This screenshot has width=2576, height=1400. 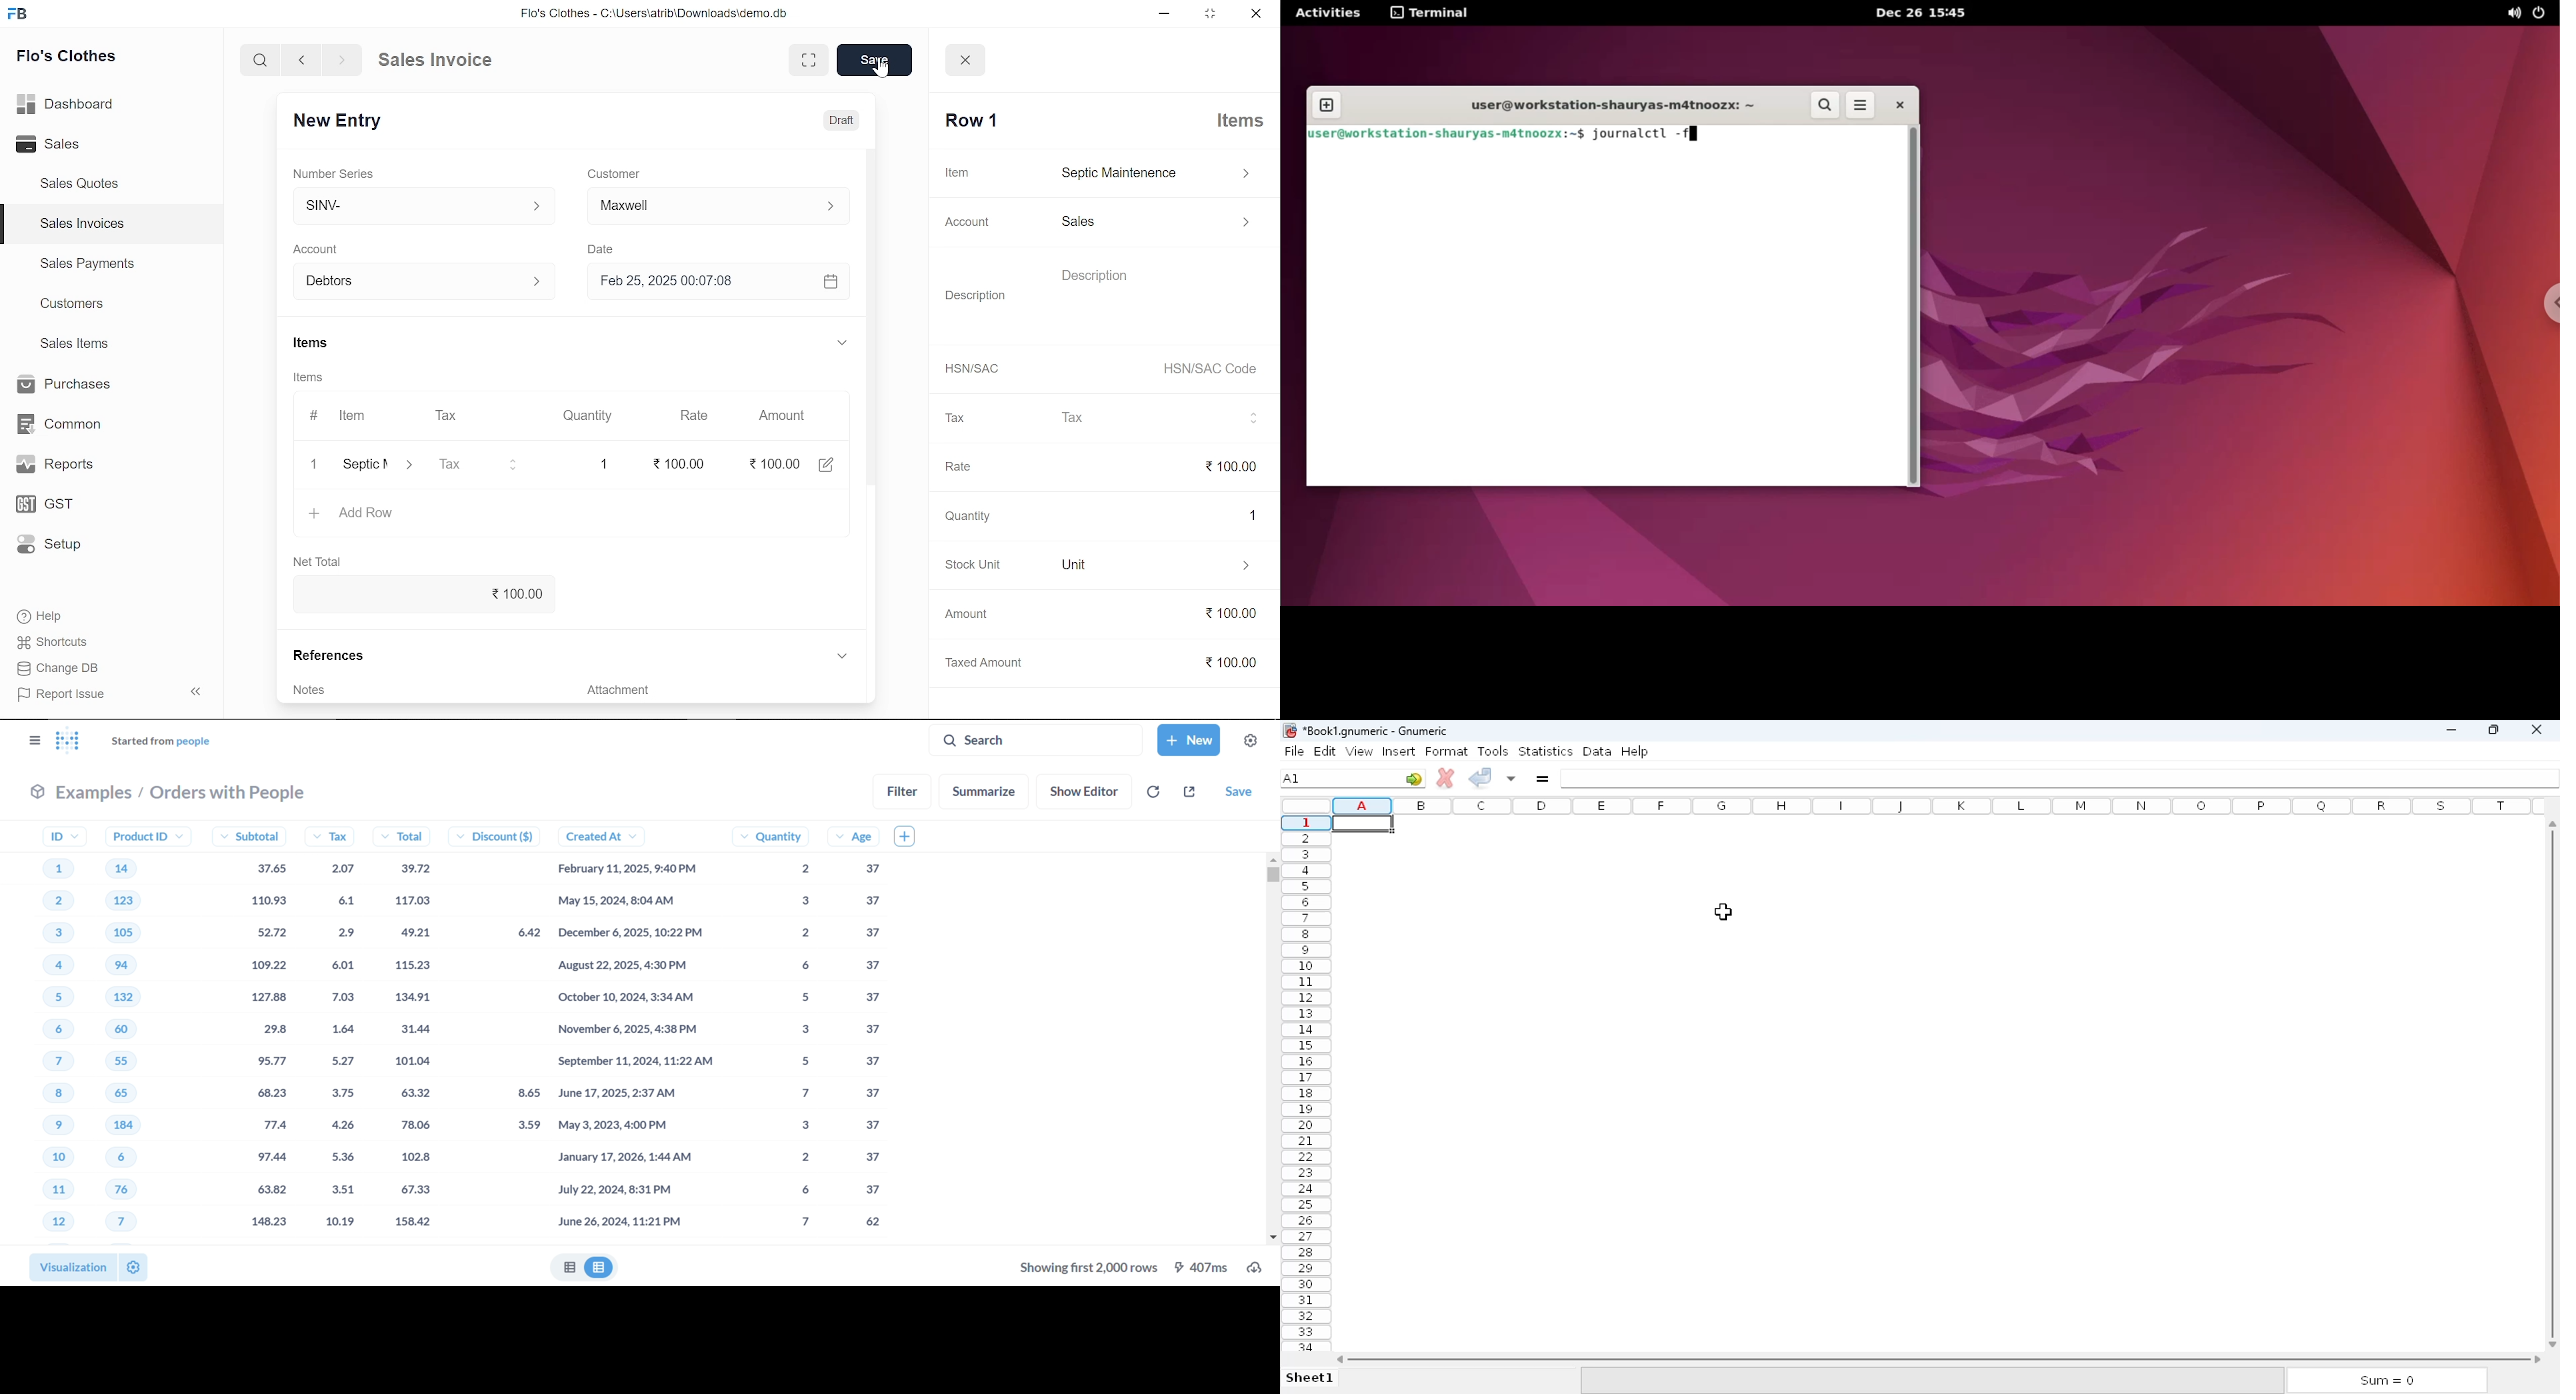 What do you see at coordinates (342, 60) in the screenshot?
I see `next` at bounding box center [342, 60].